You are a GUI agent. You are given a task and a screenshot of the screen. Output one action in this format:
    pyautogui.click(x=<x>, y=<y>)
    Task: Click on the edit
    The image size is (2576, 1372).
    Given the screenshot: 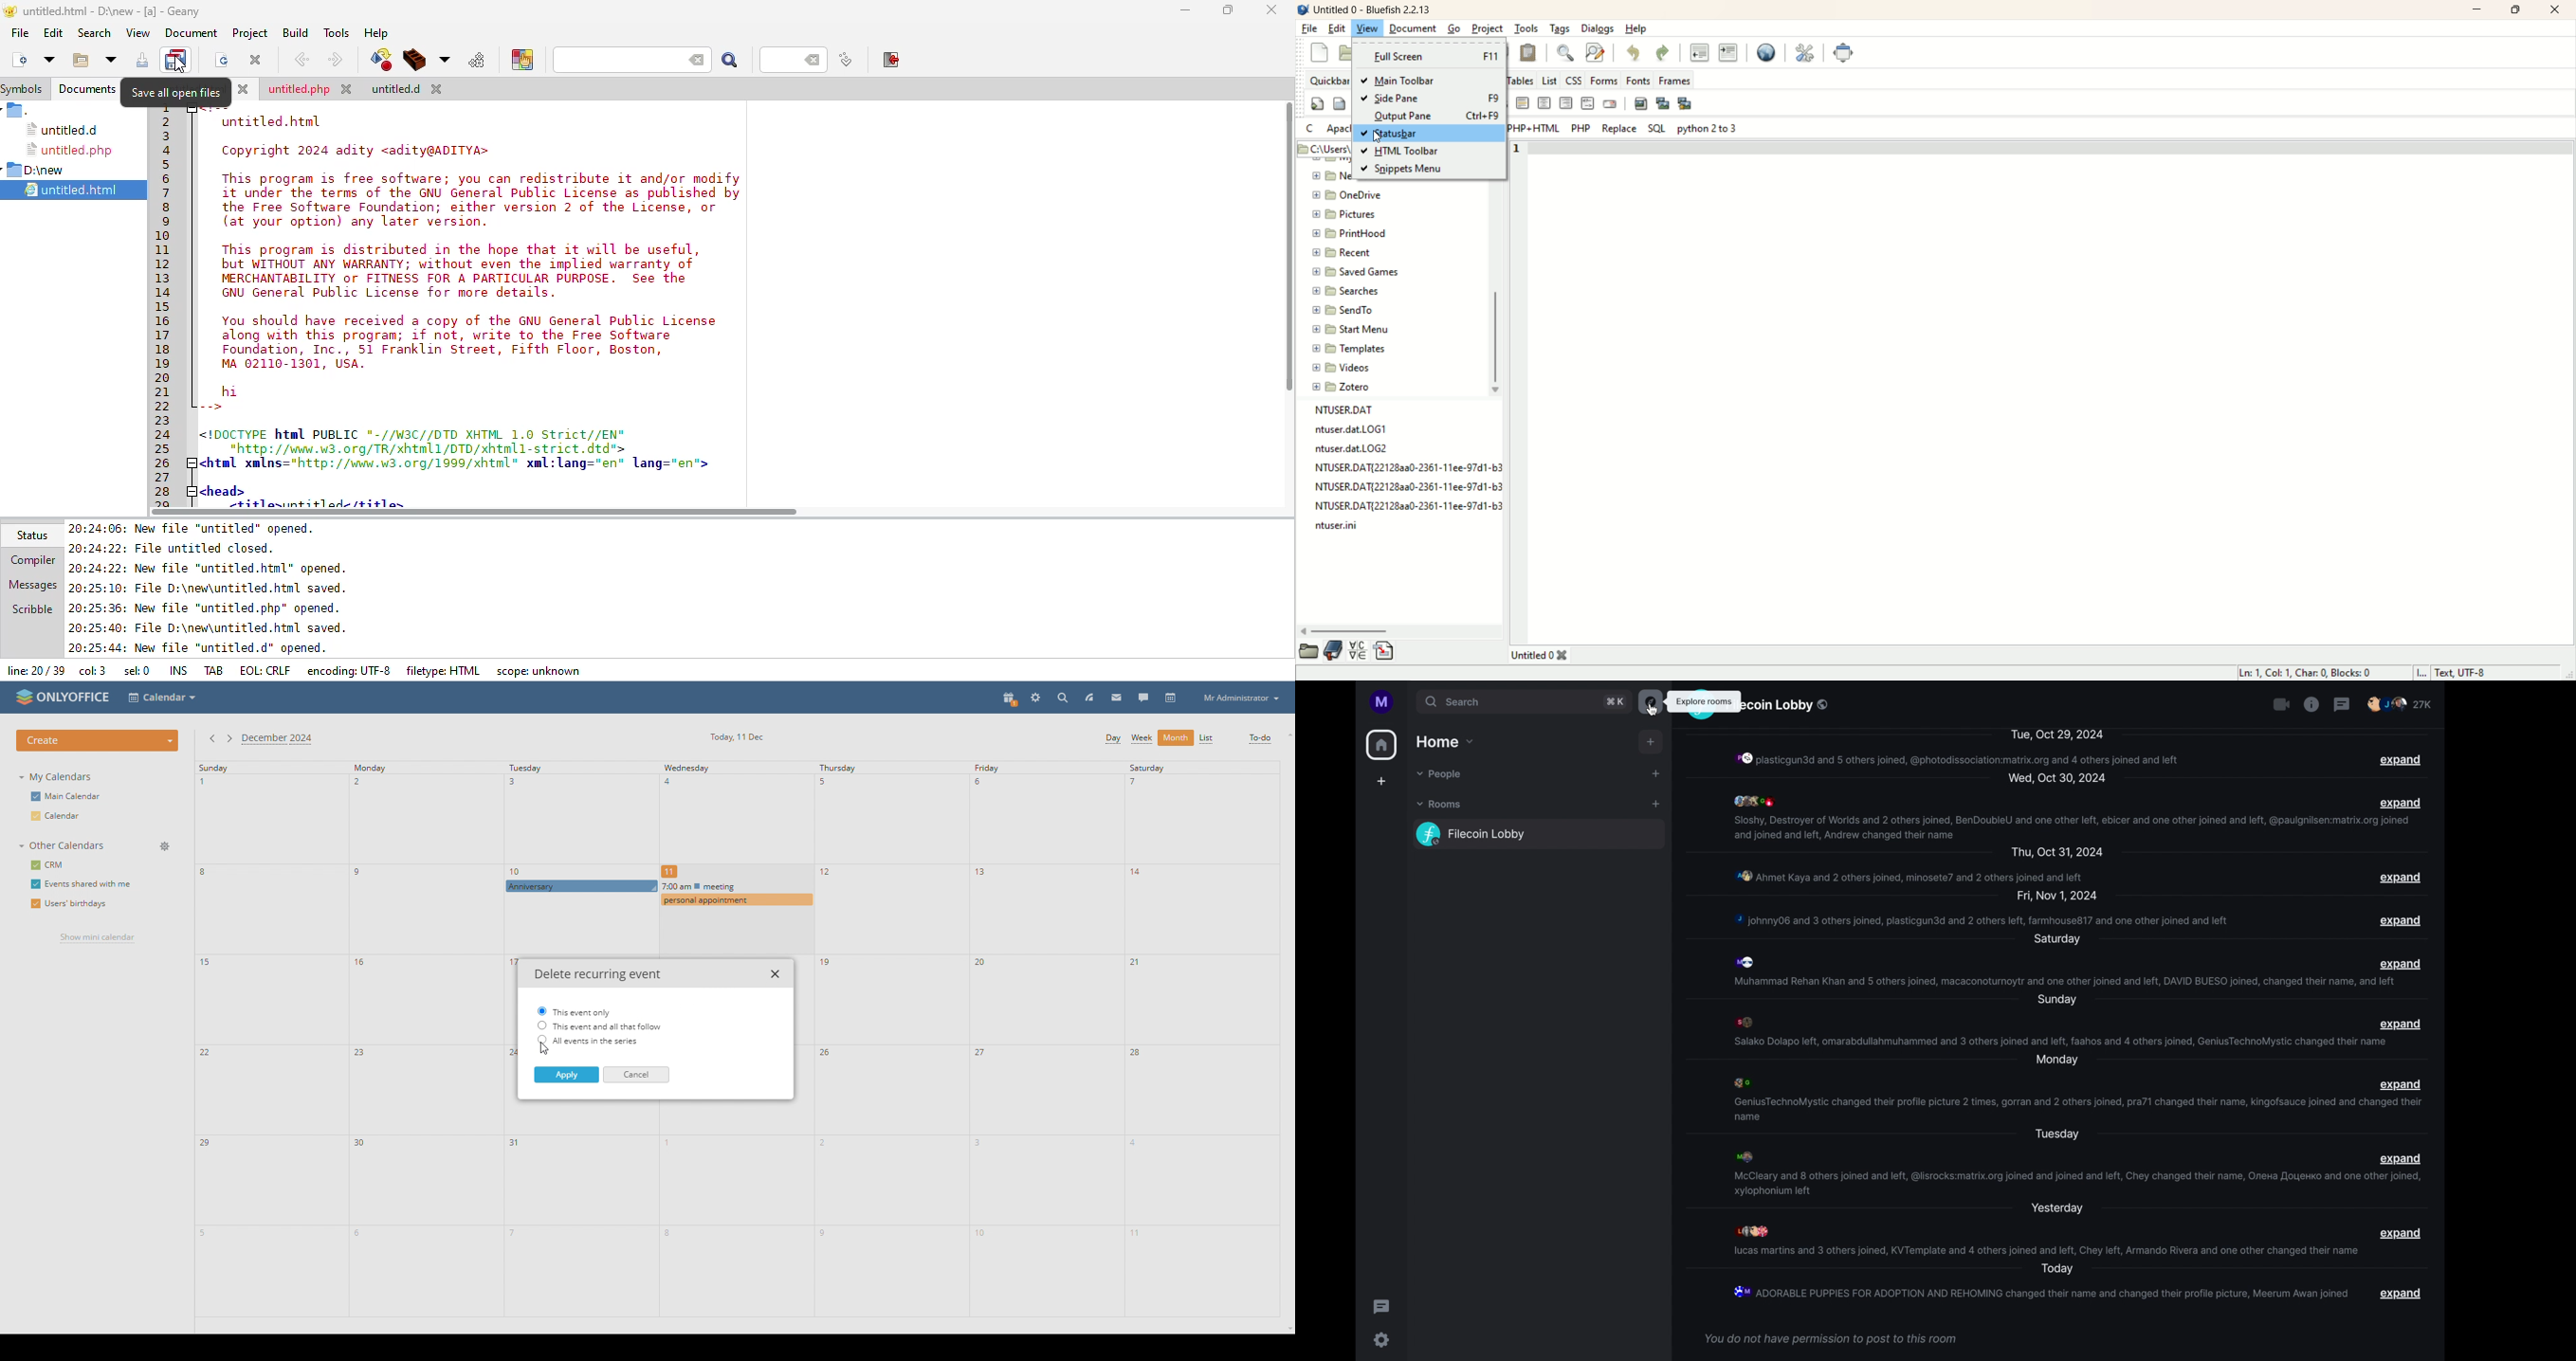 What is the action you would take?
    pyautogui.click(x=53, y=32)
    